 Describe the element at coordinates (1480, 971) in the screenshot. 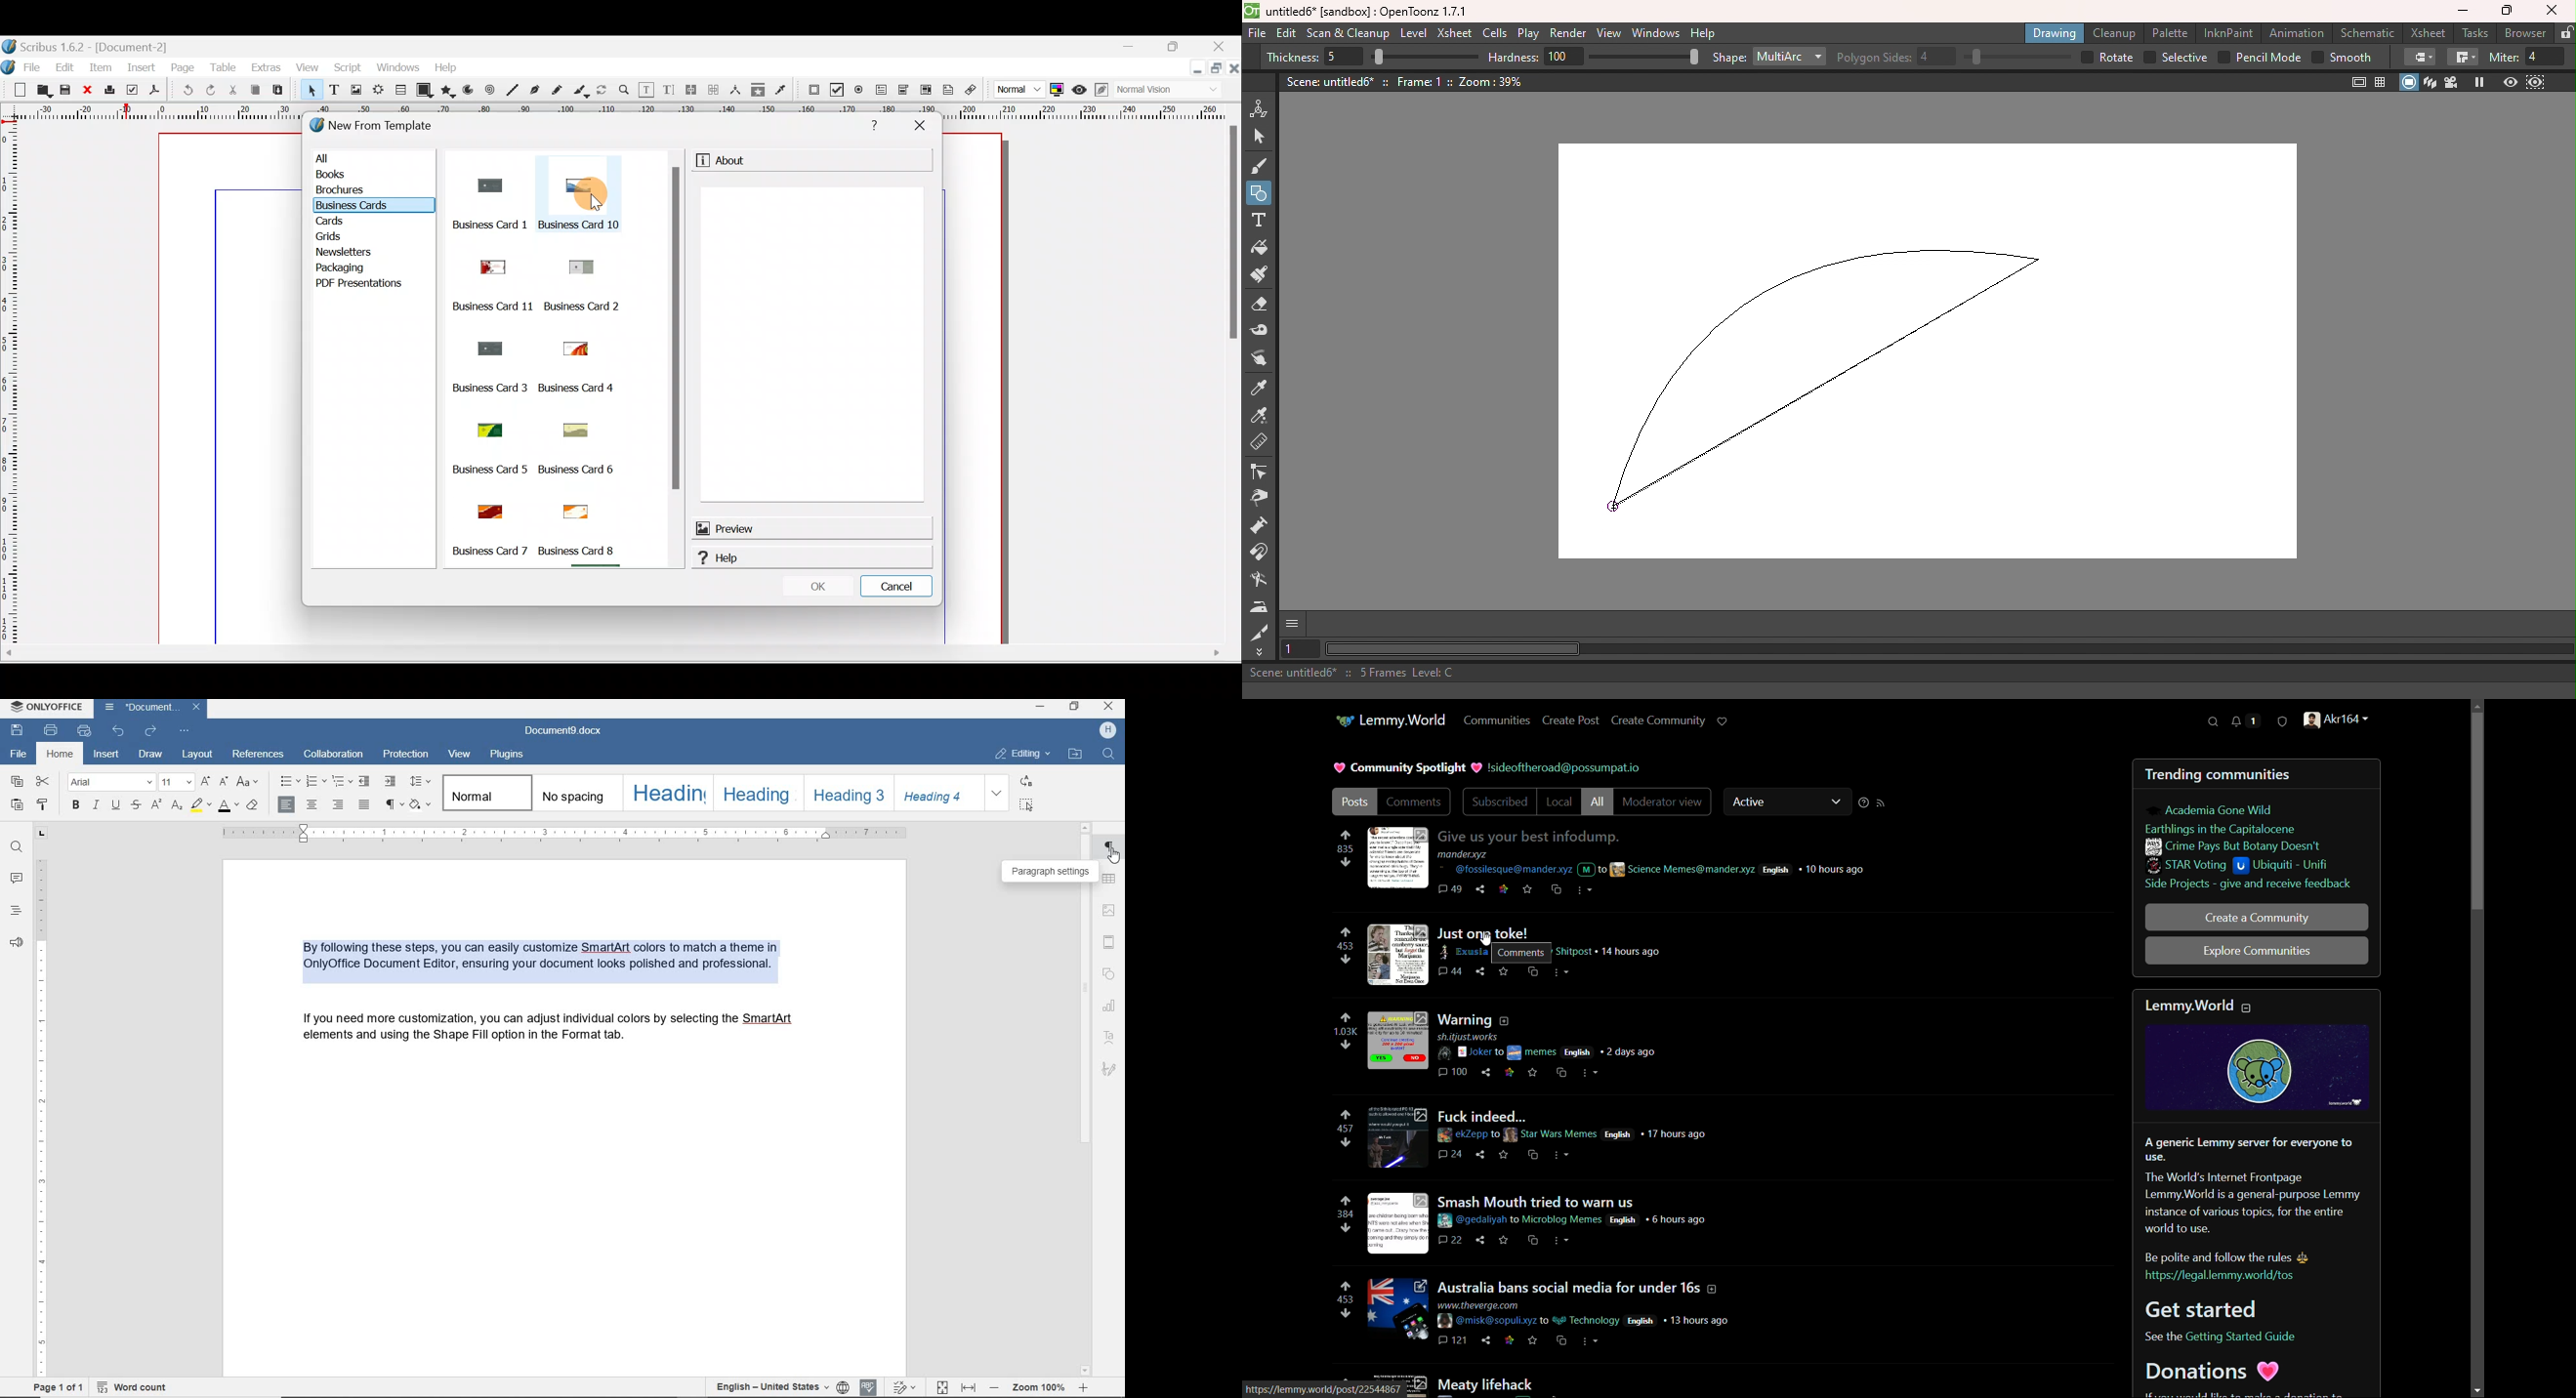

I see `share` at that location.